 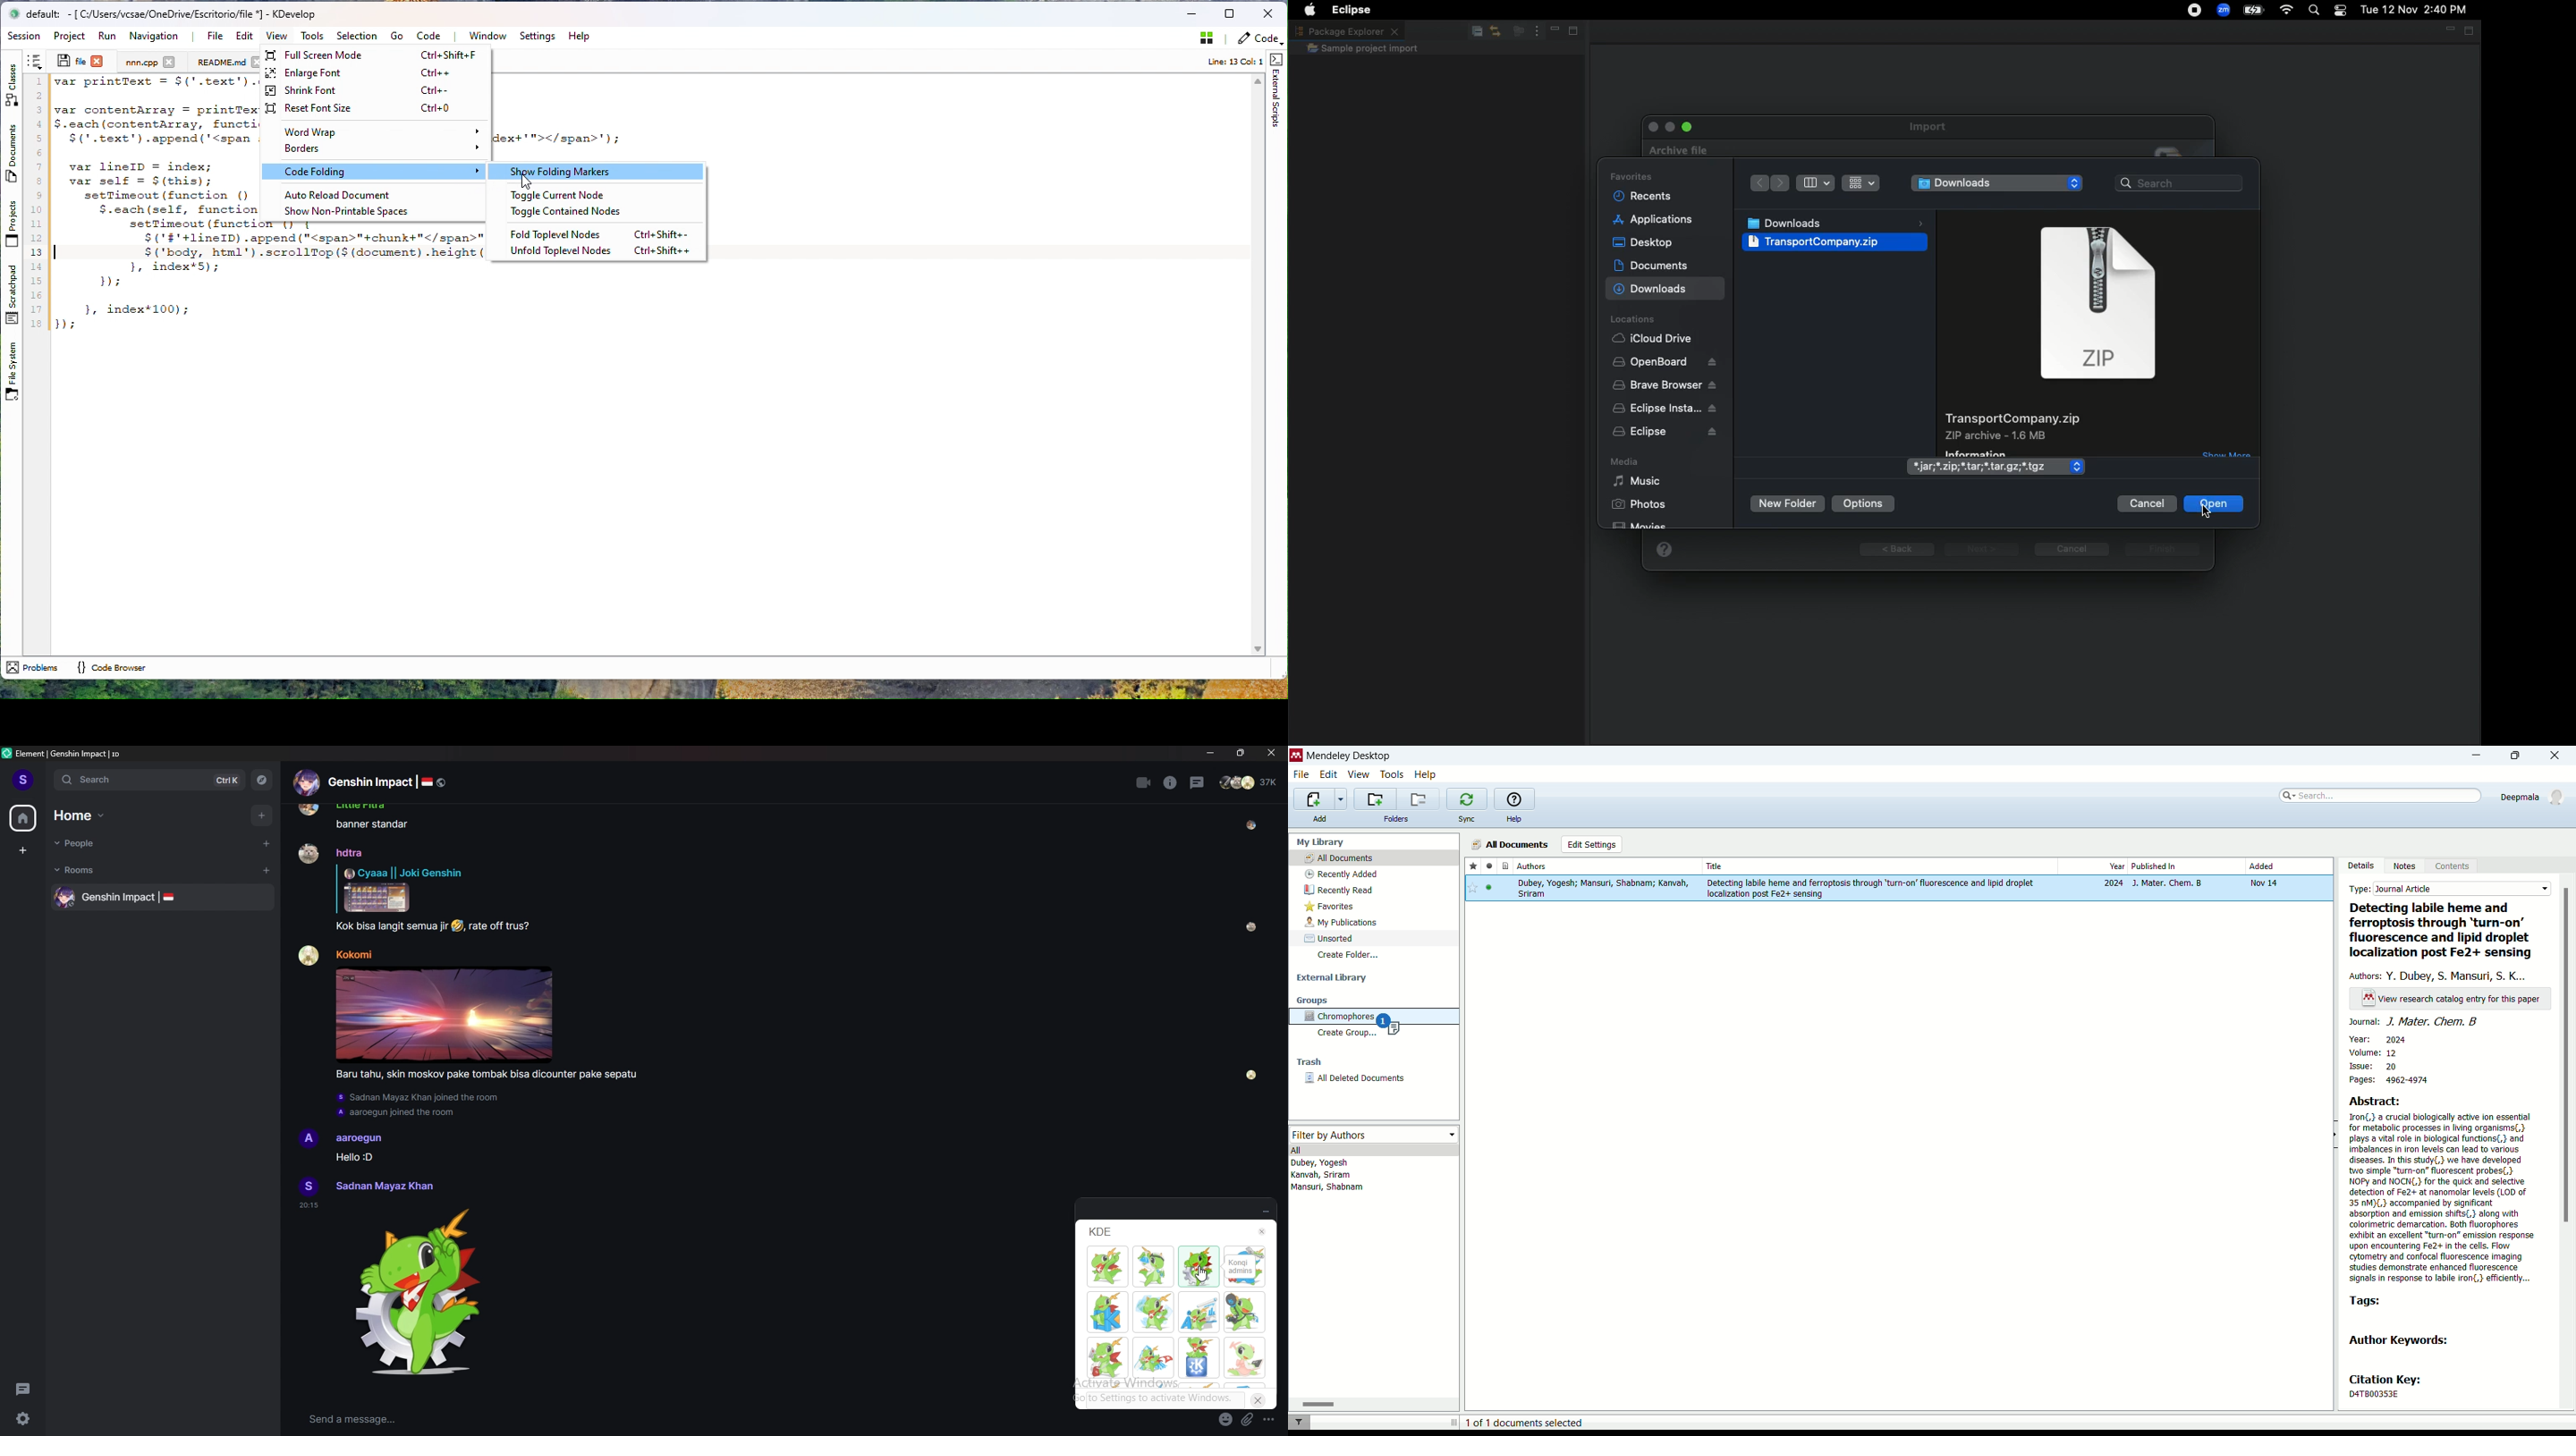 What do you see at coordinates (260, 780) in the screenshot?
I see `explore rooms` at bounding box center [260, 780].